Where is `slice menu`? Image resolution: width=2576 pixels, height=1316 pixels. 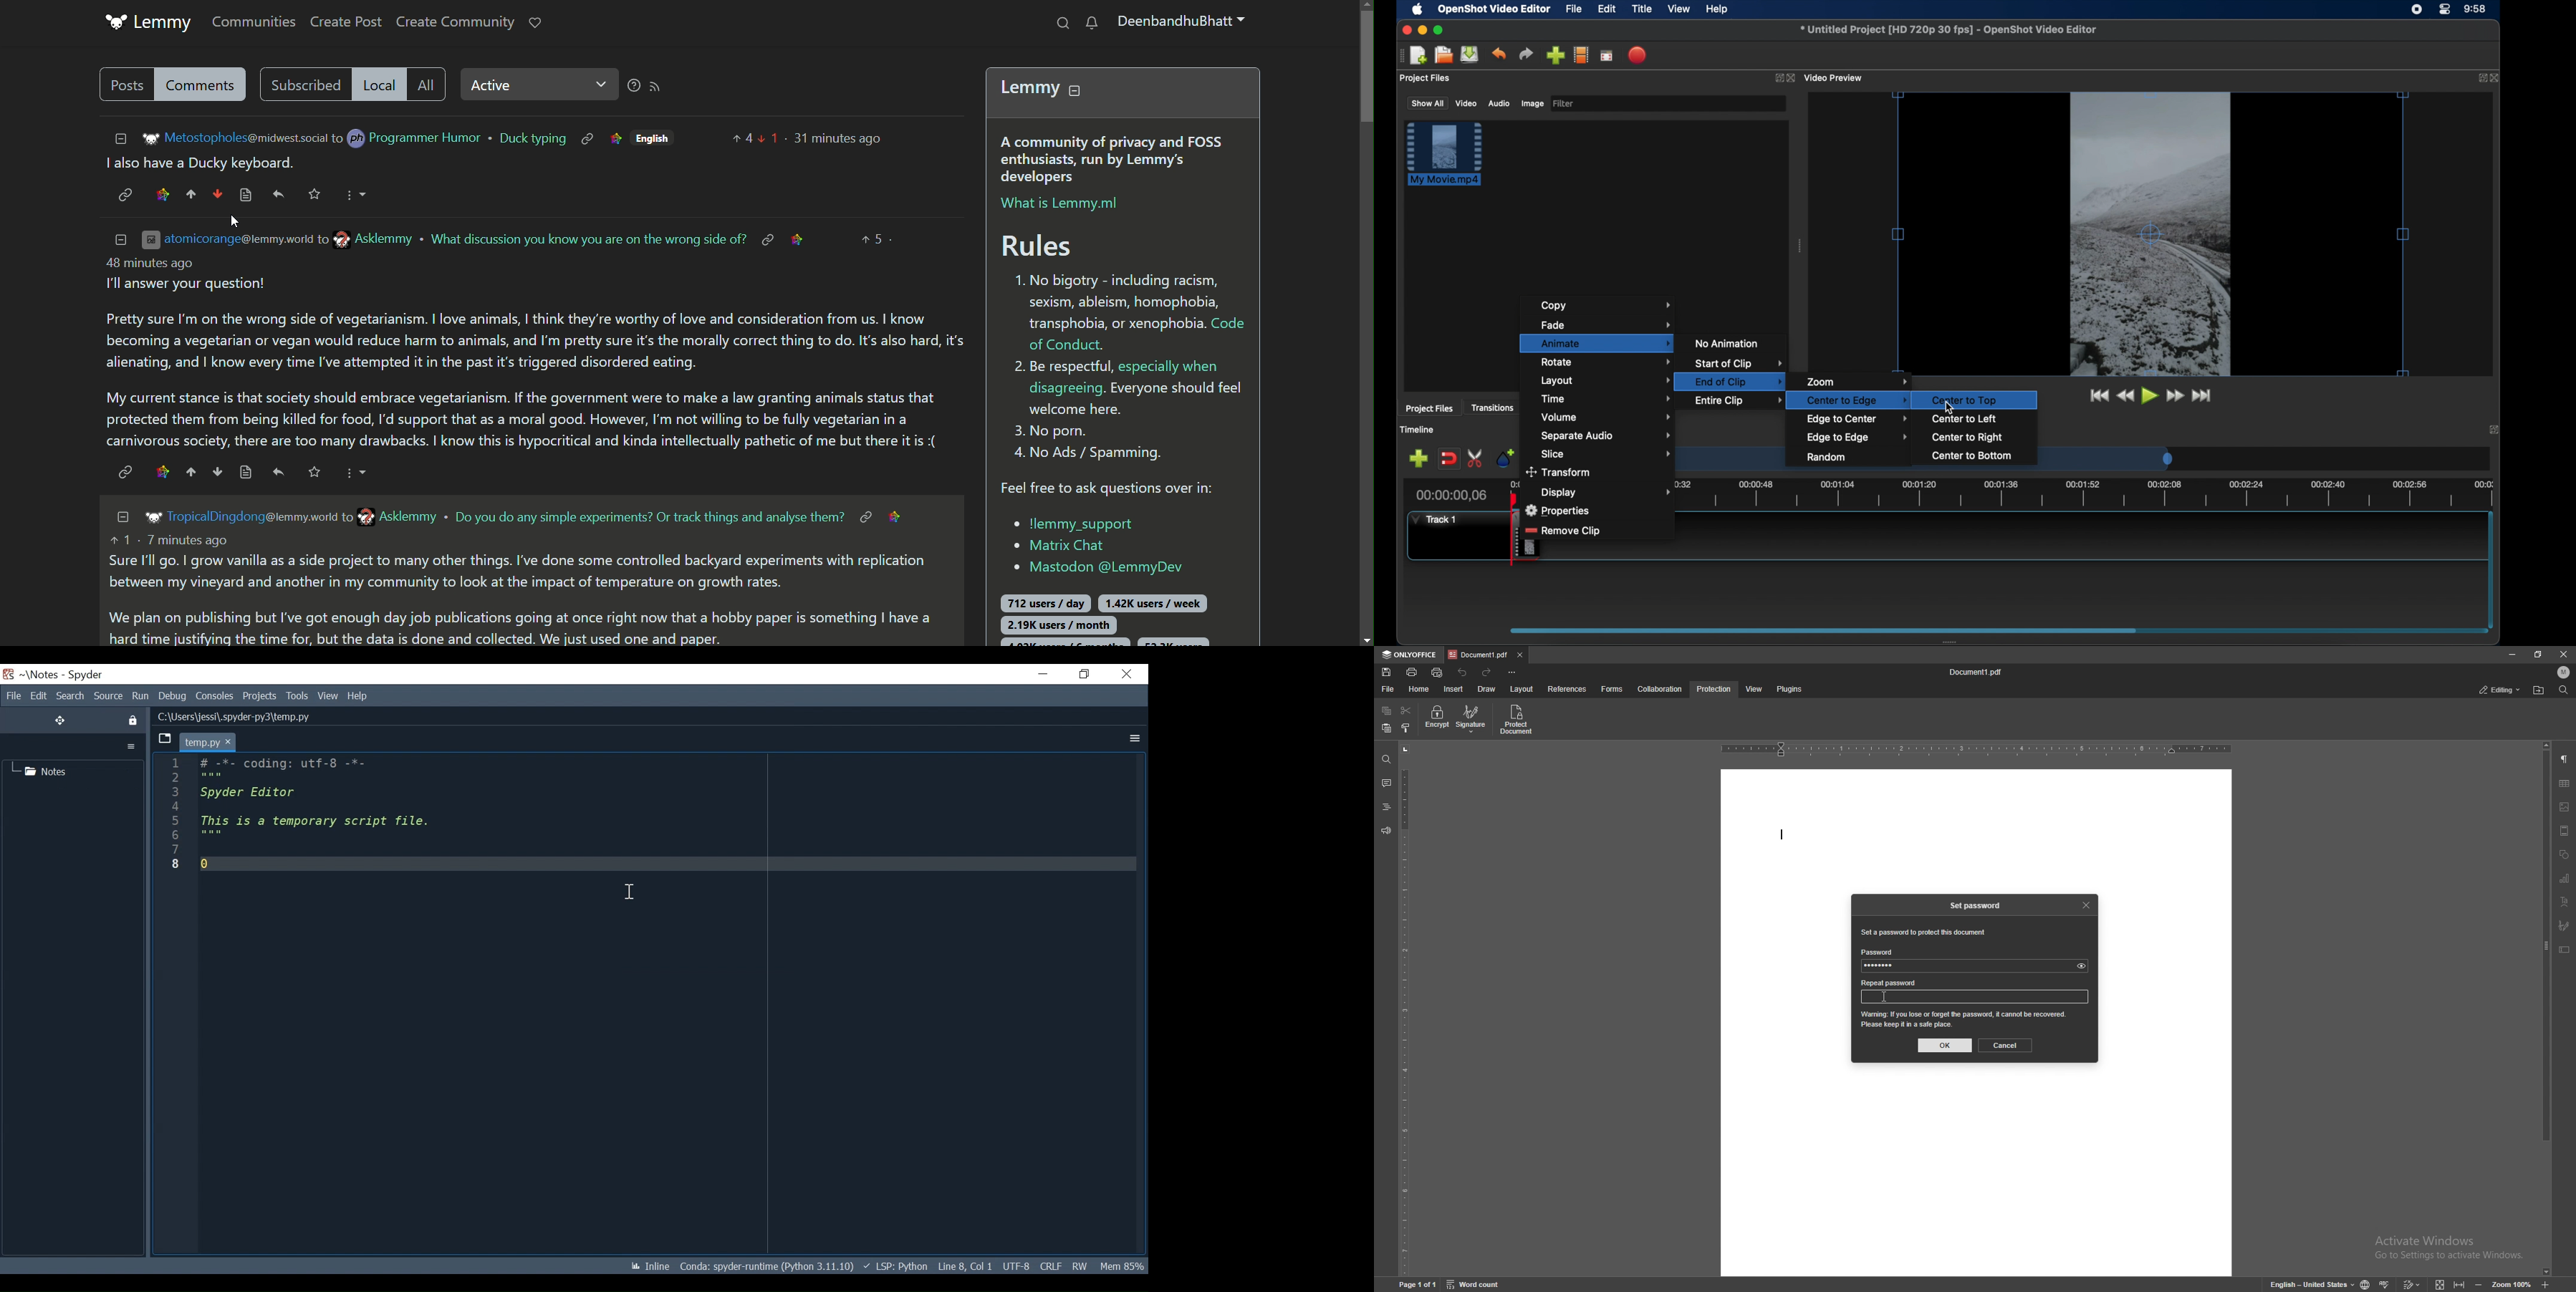
slice menu is located at coordinates (1606, 454).